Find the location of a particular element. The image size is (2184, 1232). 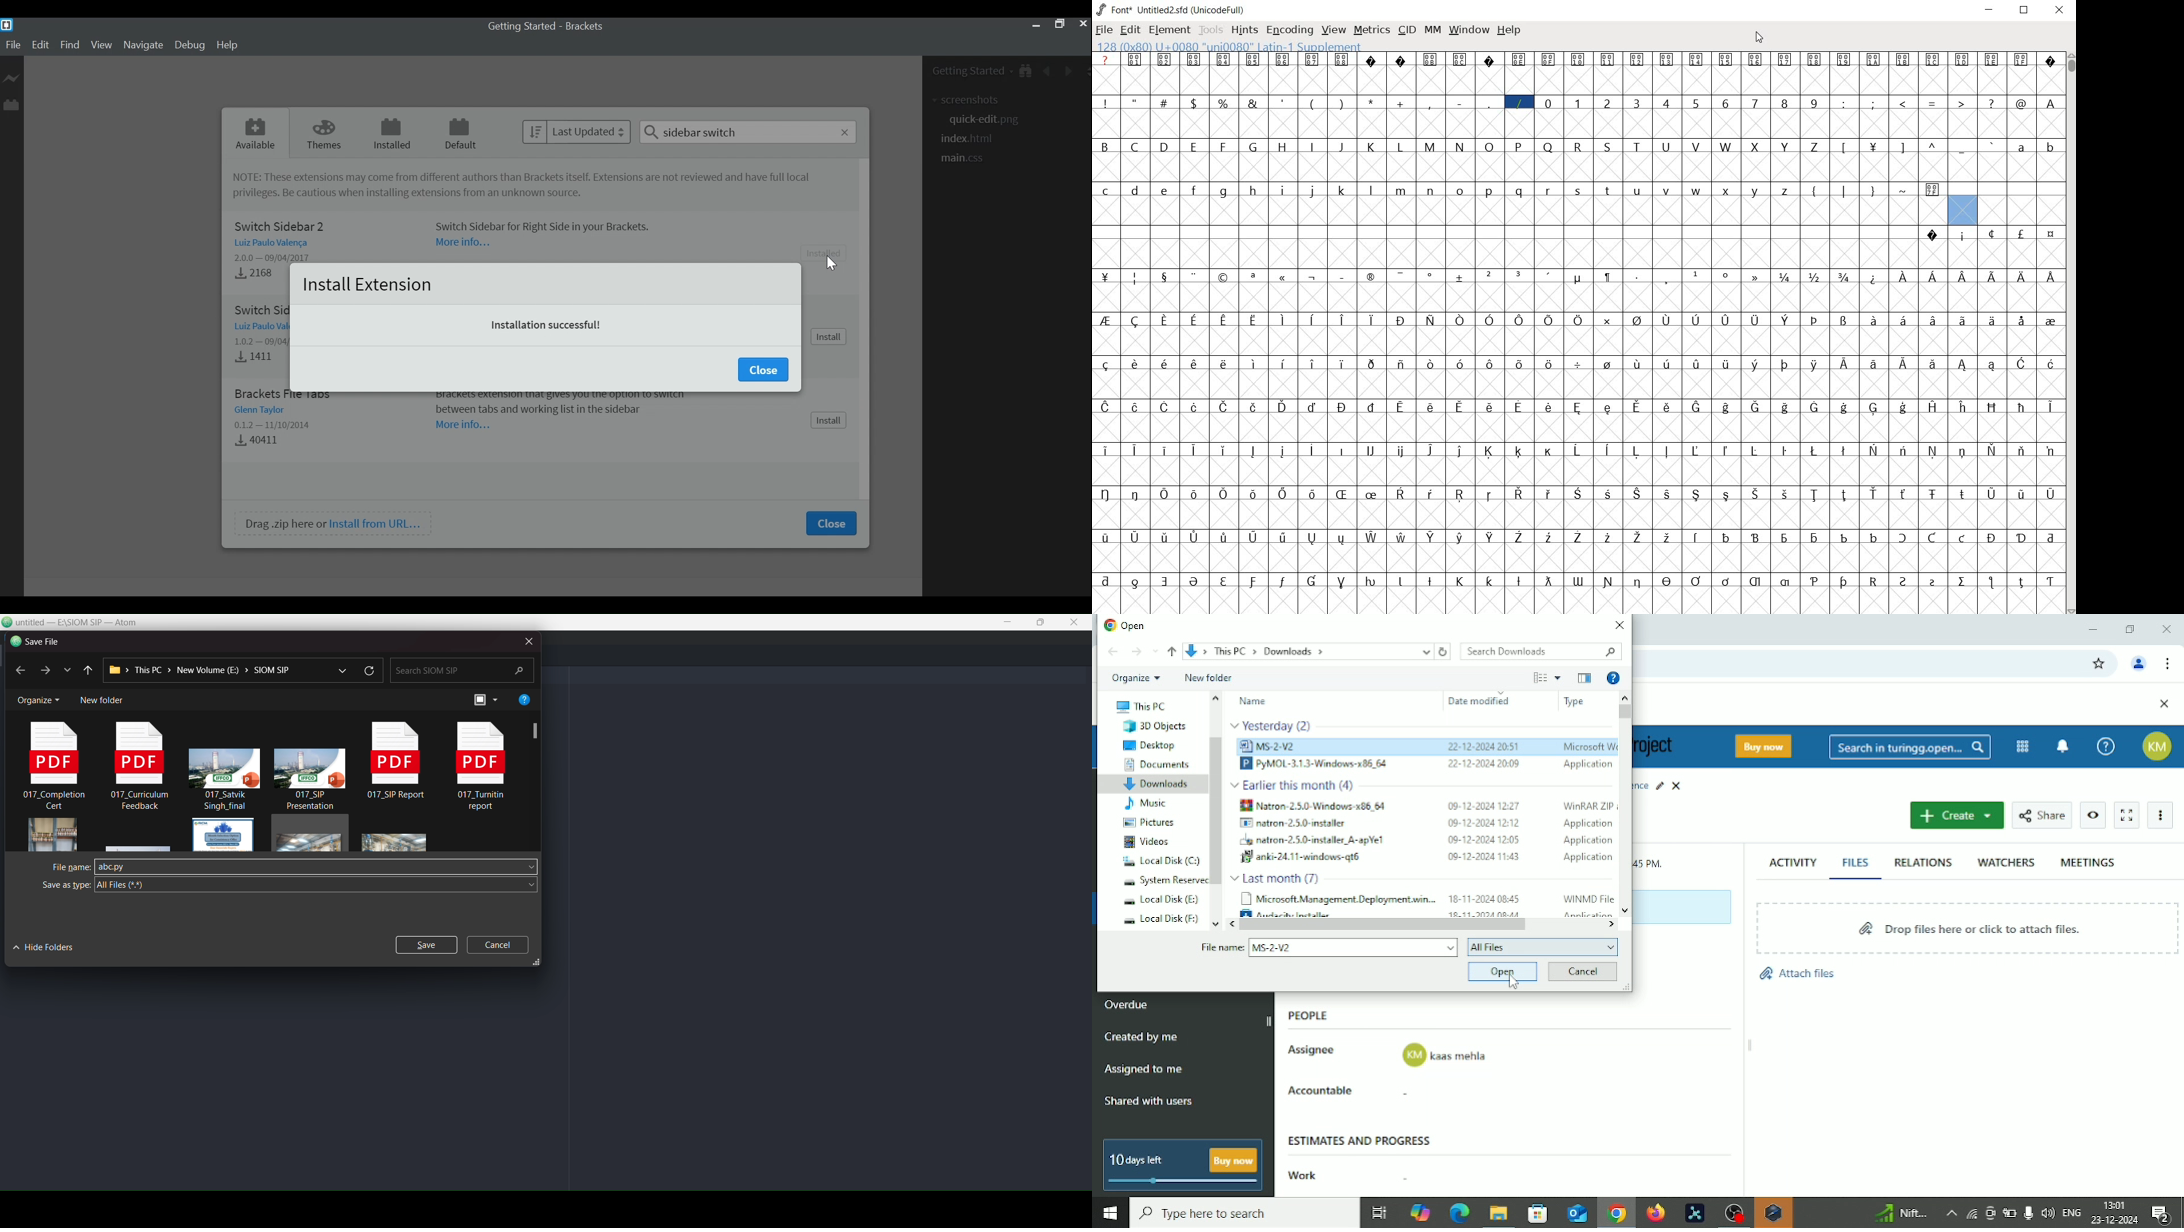

Drag .zip here or Install from URL is located at coordinates (334, 524).